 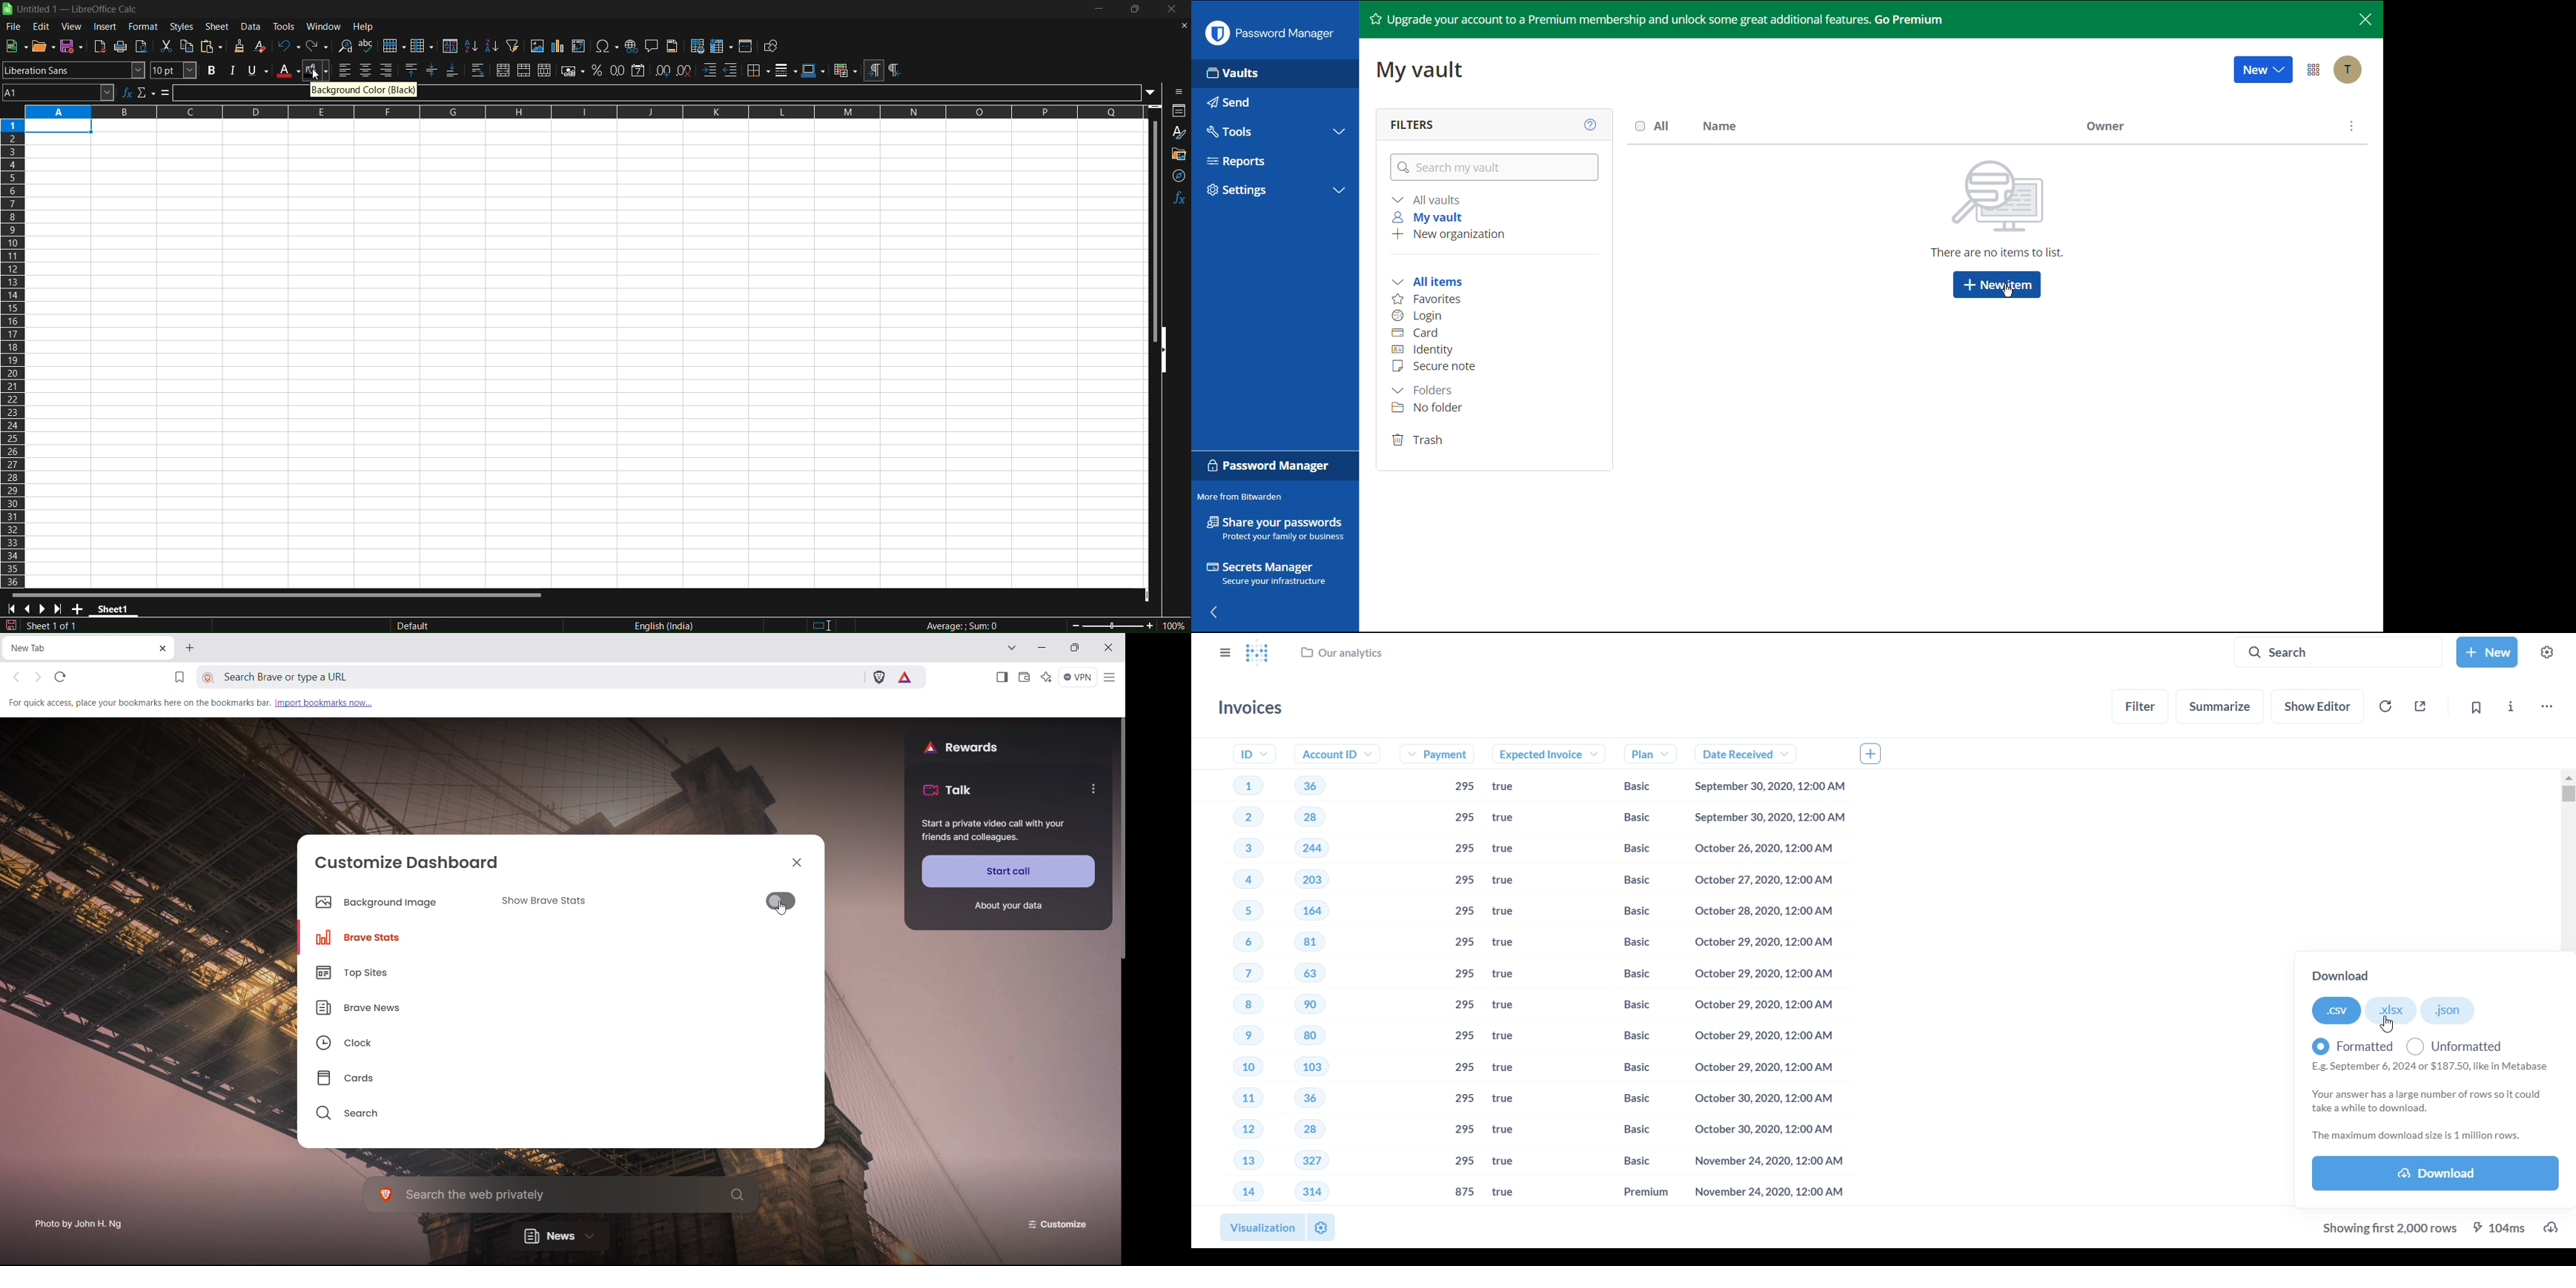 I want to click on Share your passwords, so click(x=1275, y=518).